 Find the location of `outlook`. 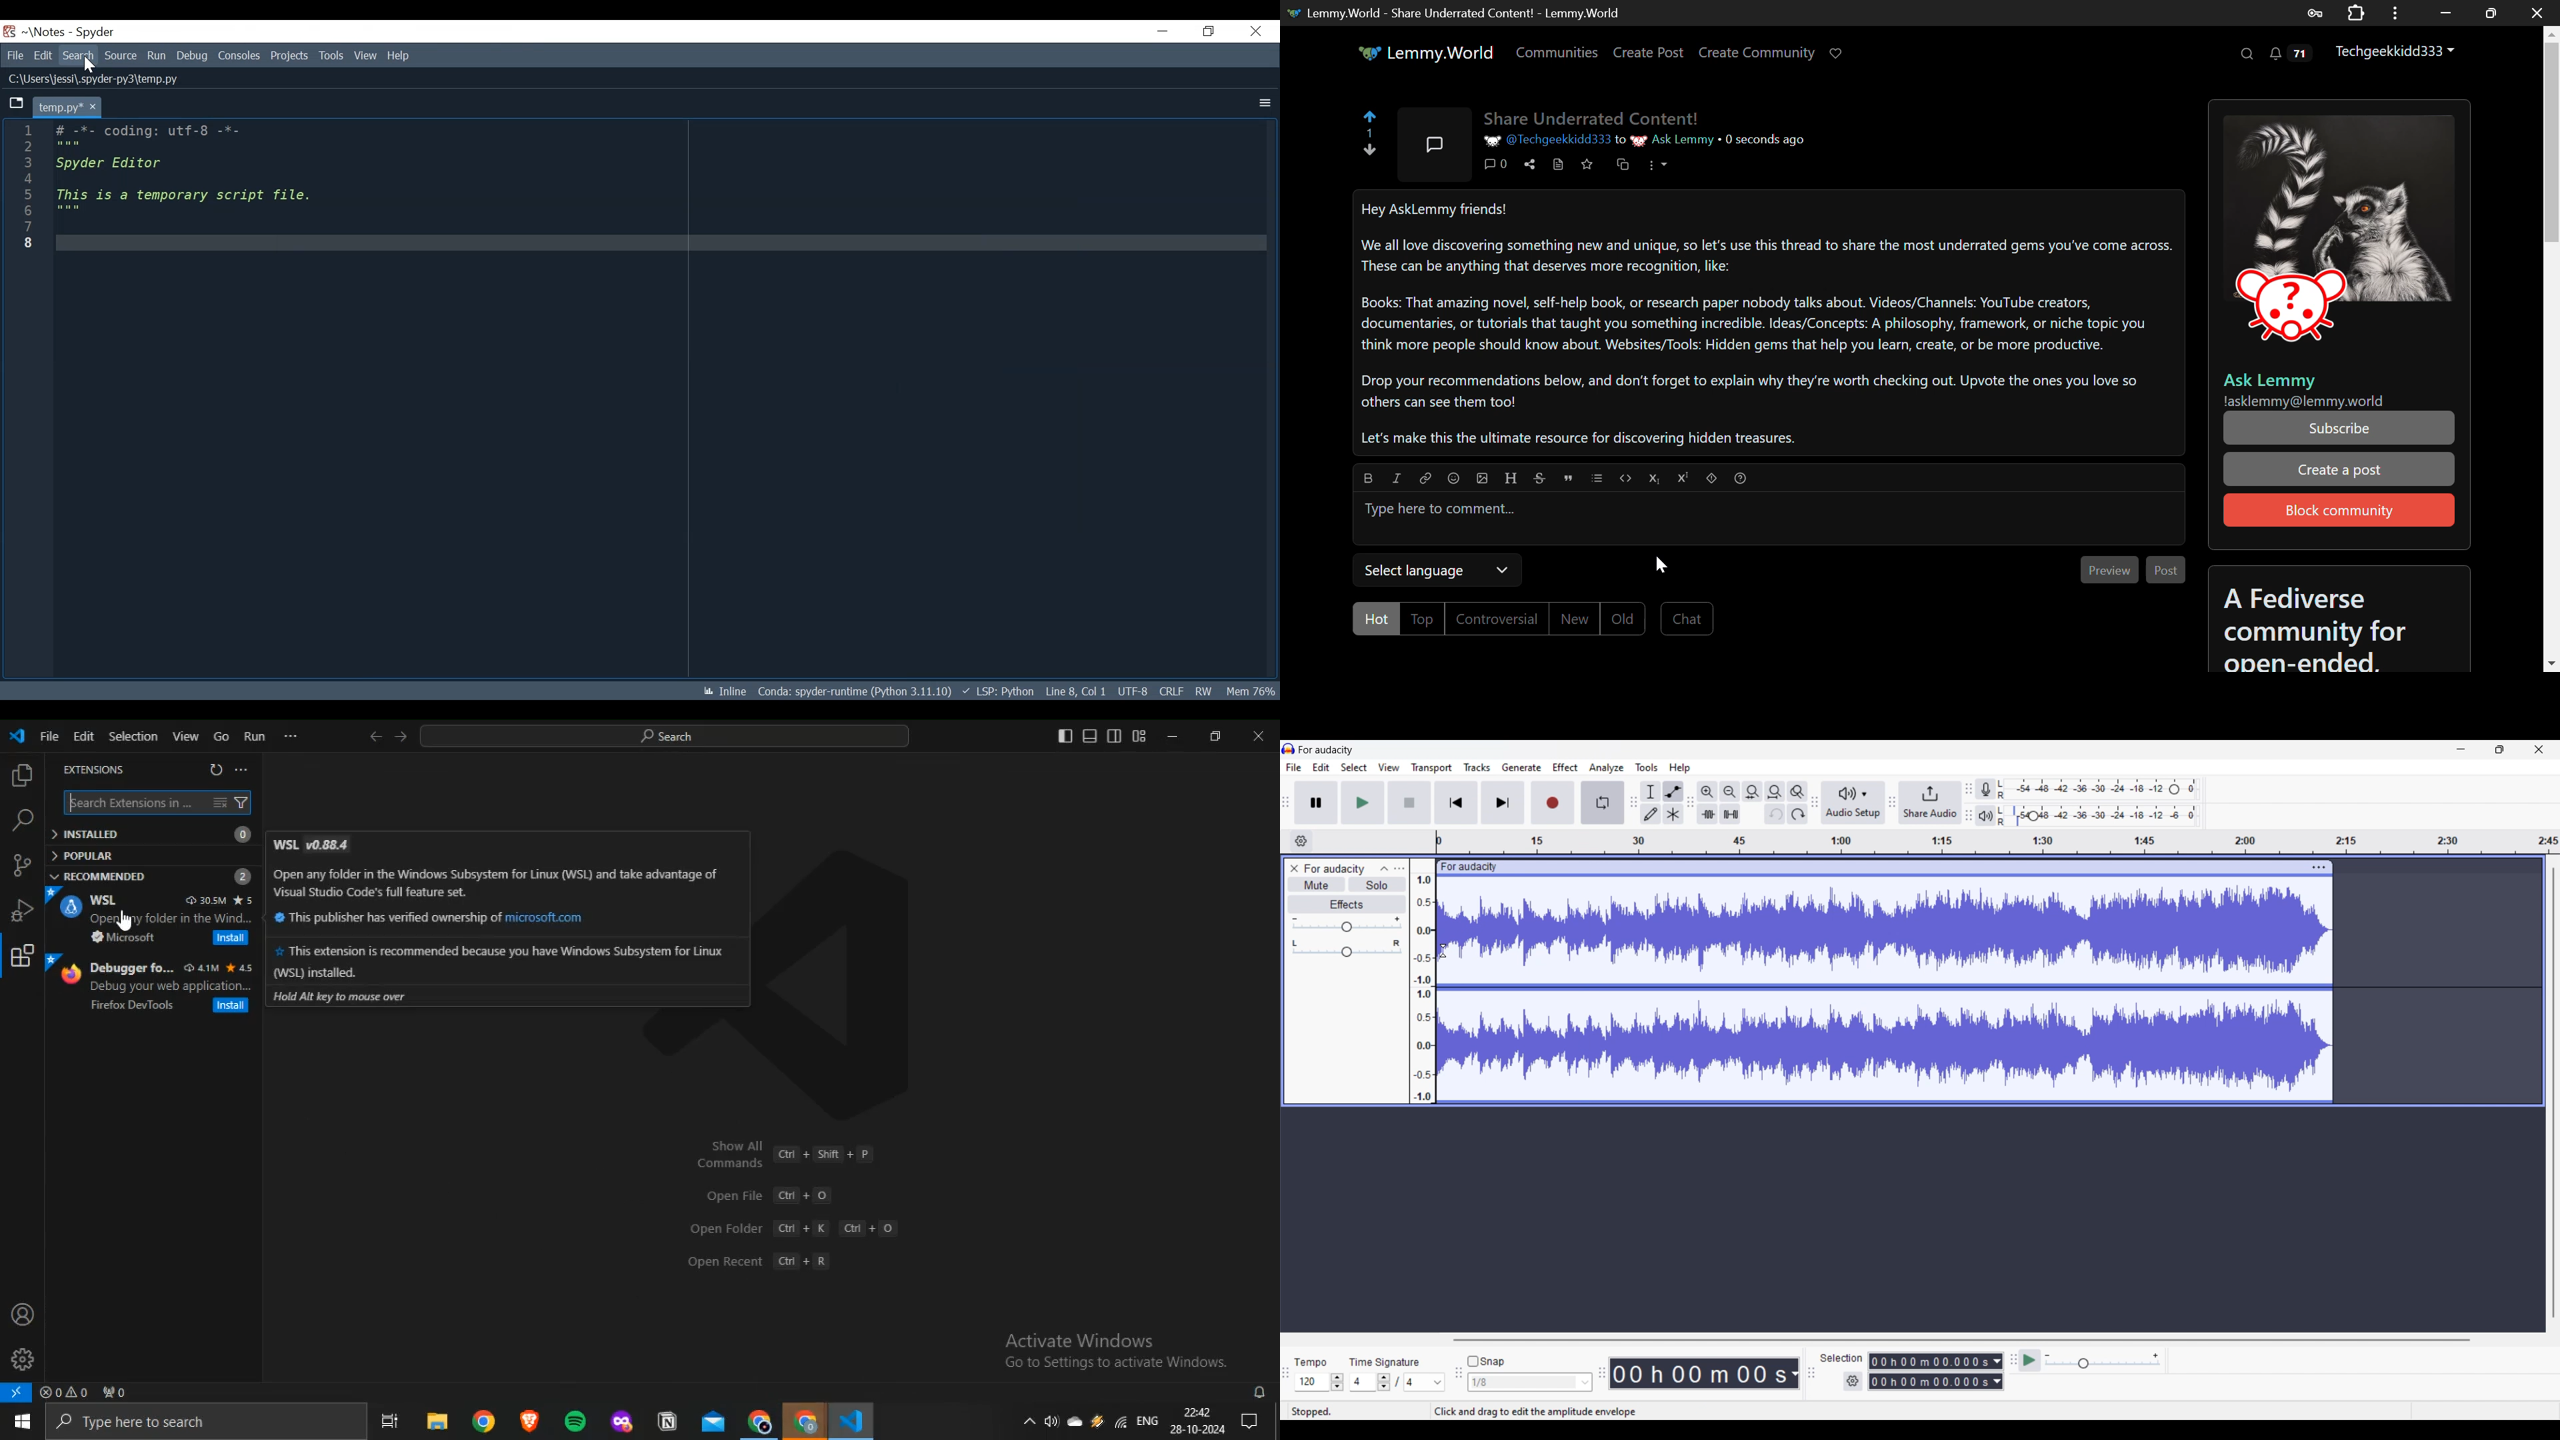

outlook is located at coordinates (715, 1421).